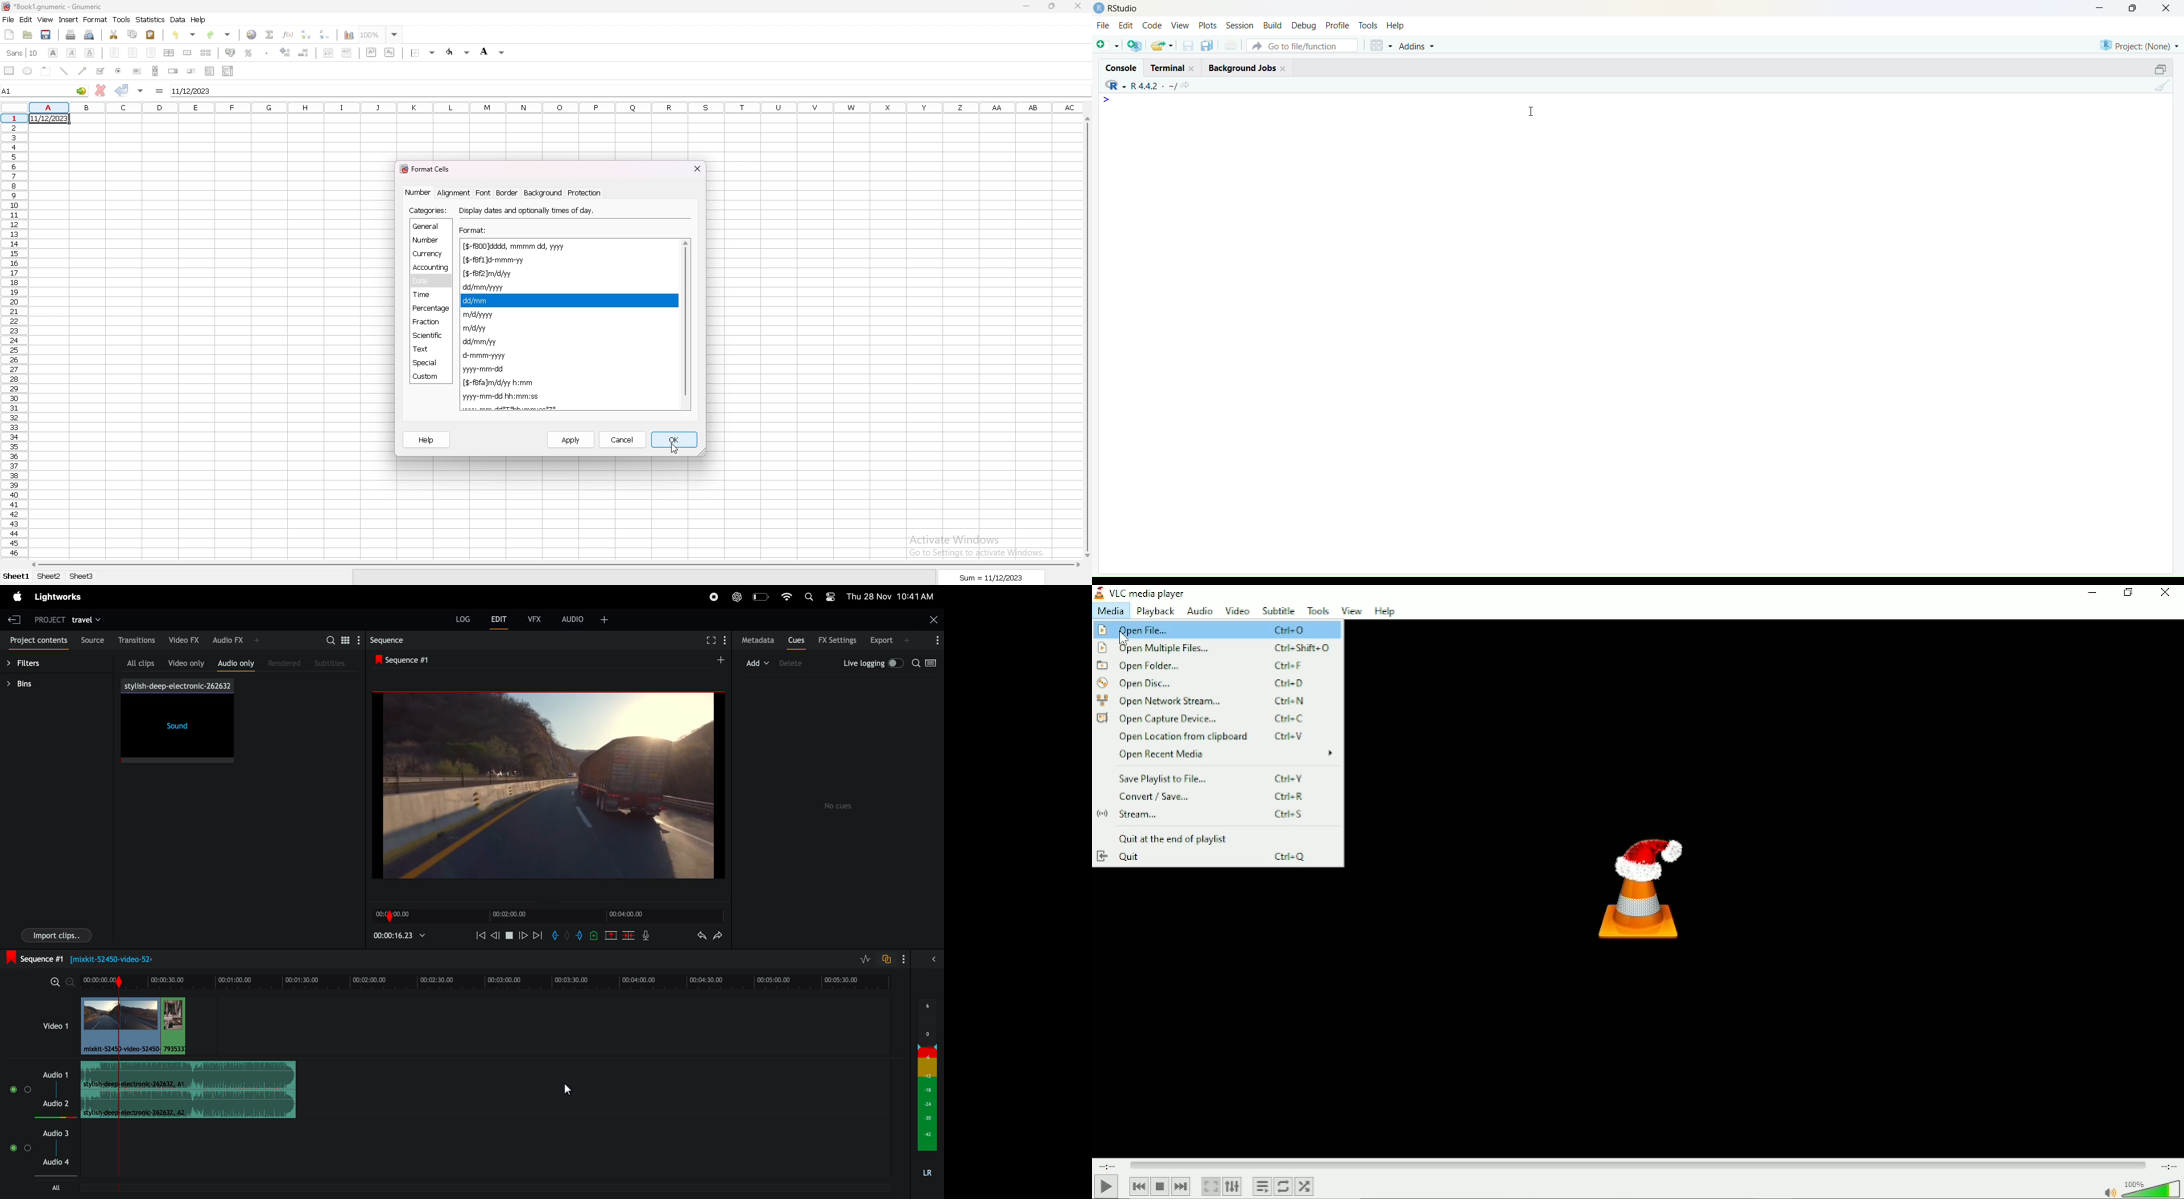  I want to click on Addins ~, so click(1417, 46).